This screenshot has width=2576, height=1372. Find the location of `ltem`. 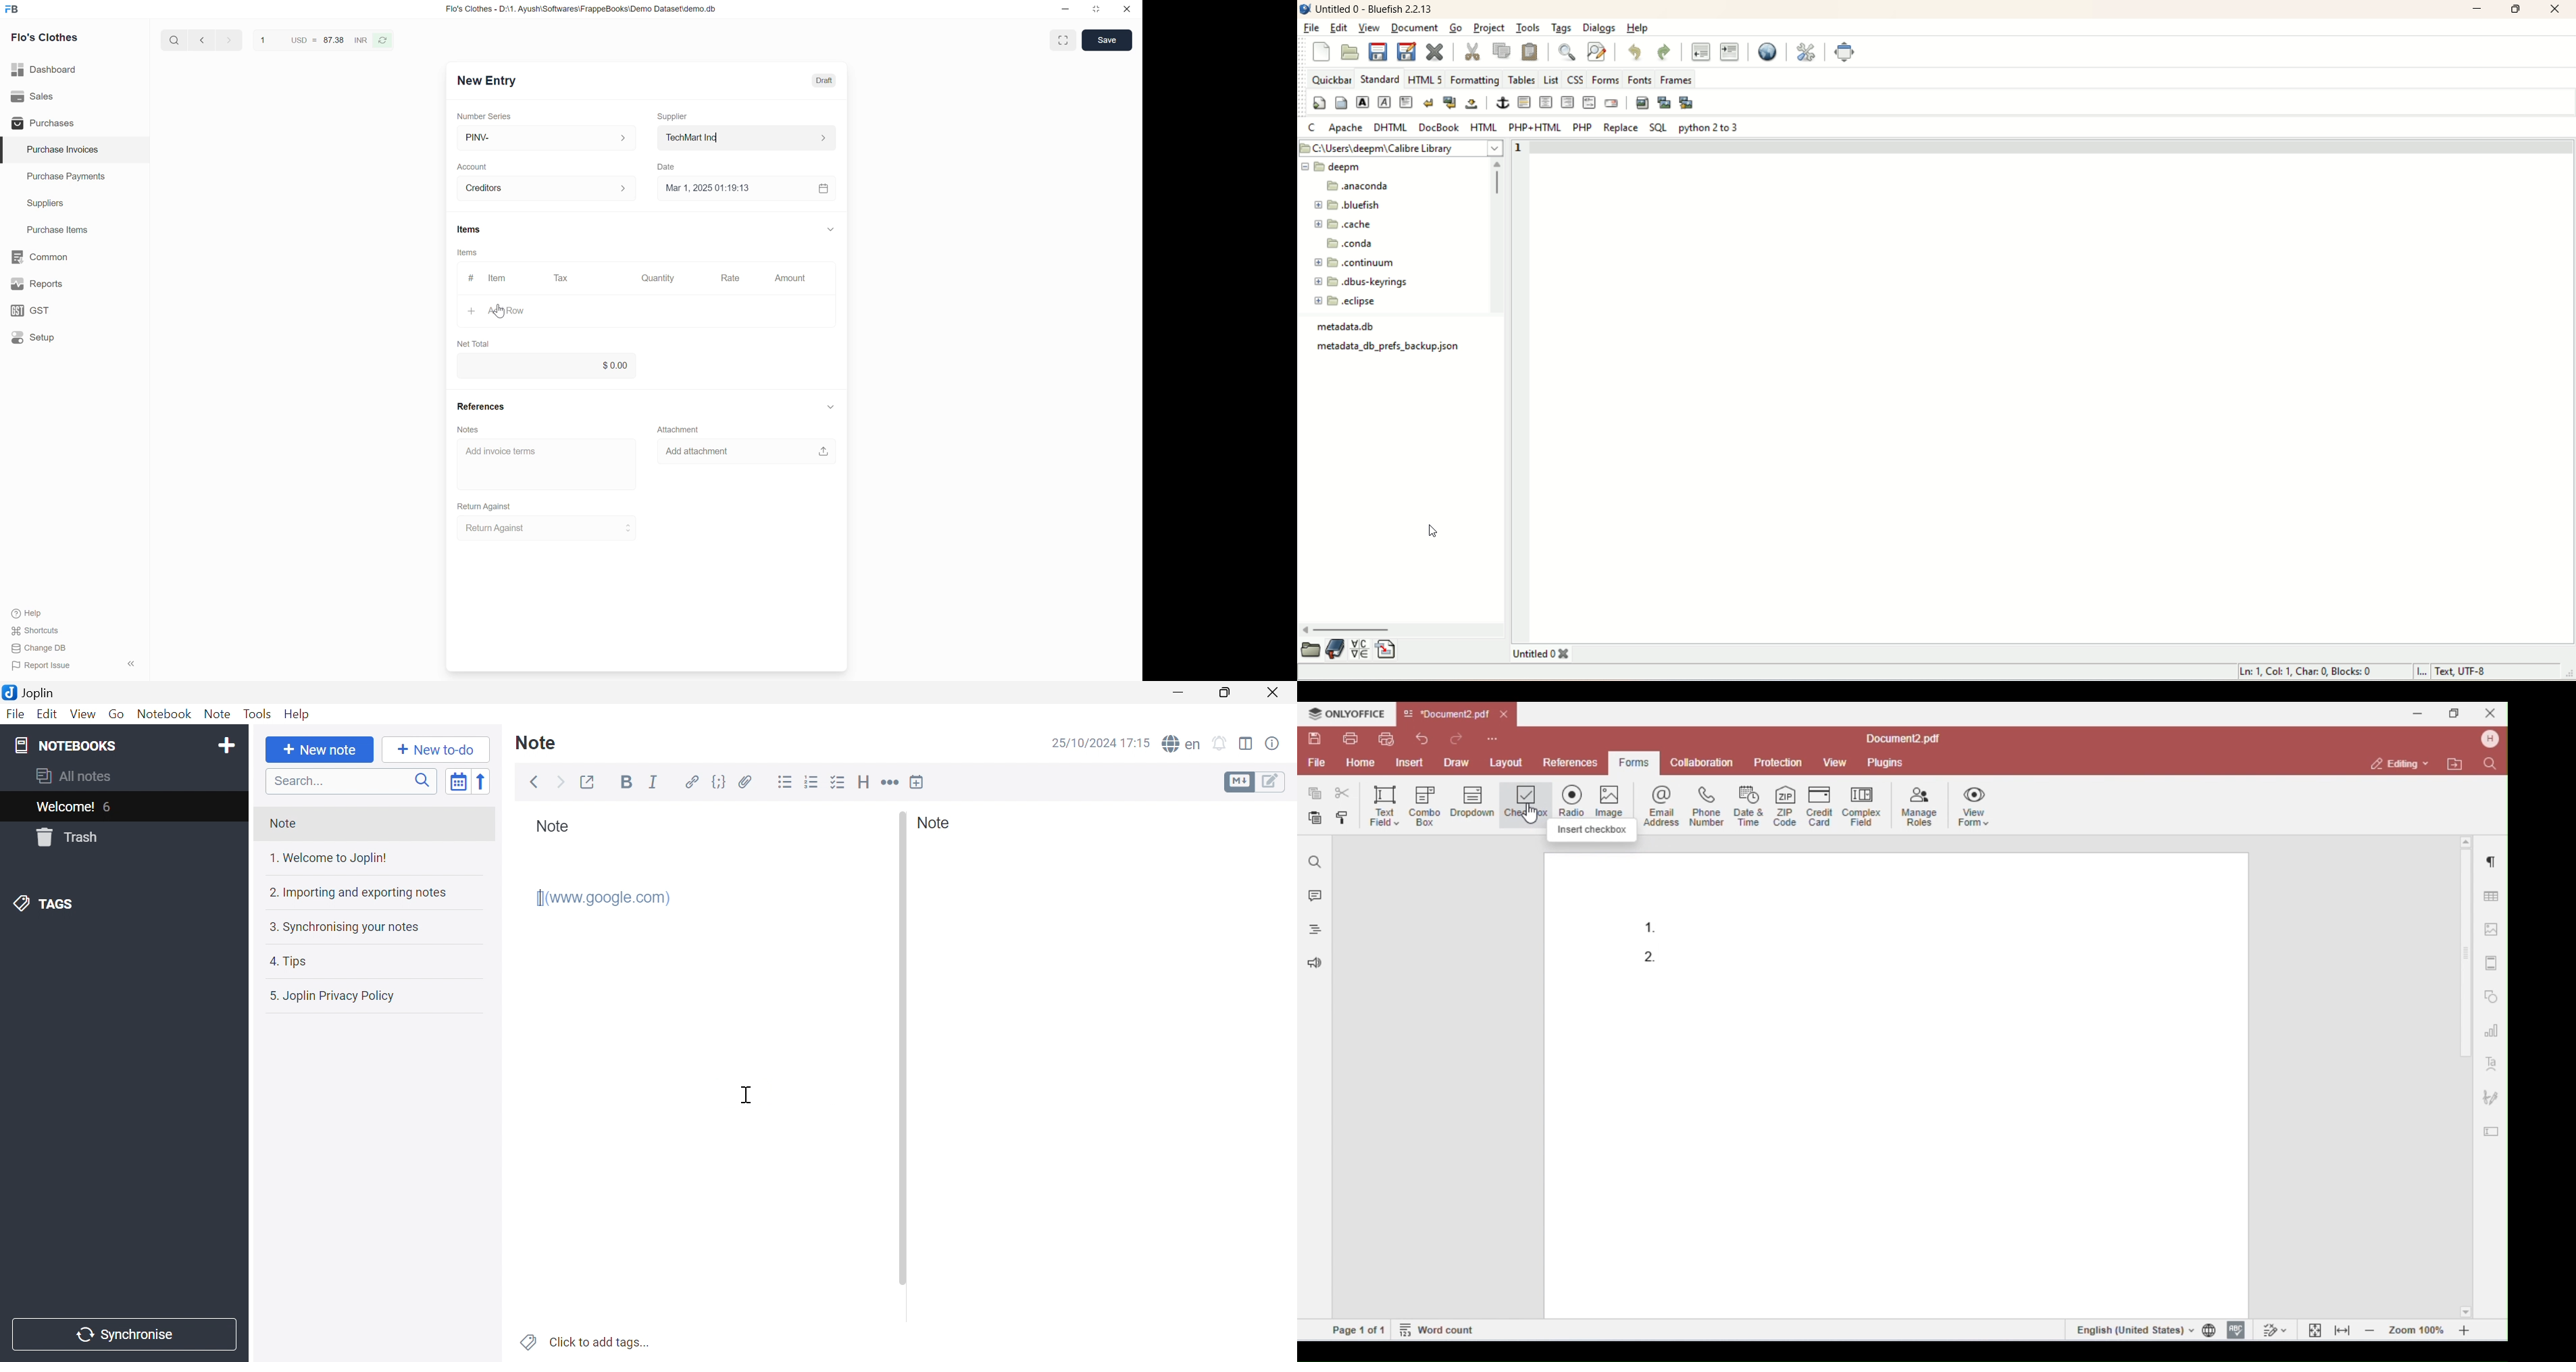

ltem is located at coordinates (499, 279).